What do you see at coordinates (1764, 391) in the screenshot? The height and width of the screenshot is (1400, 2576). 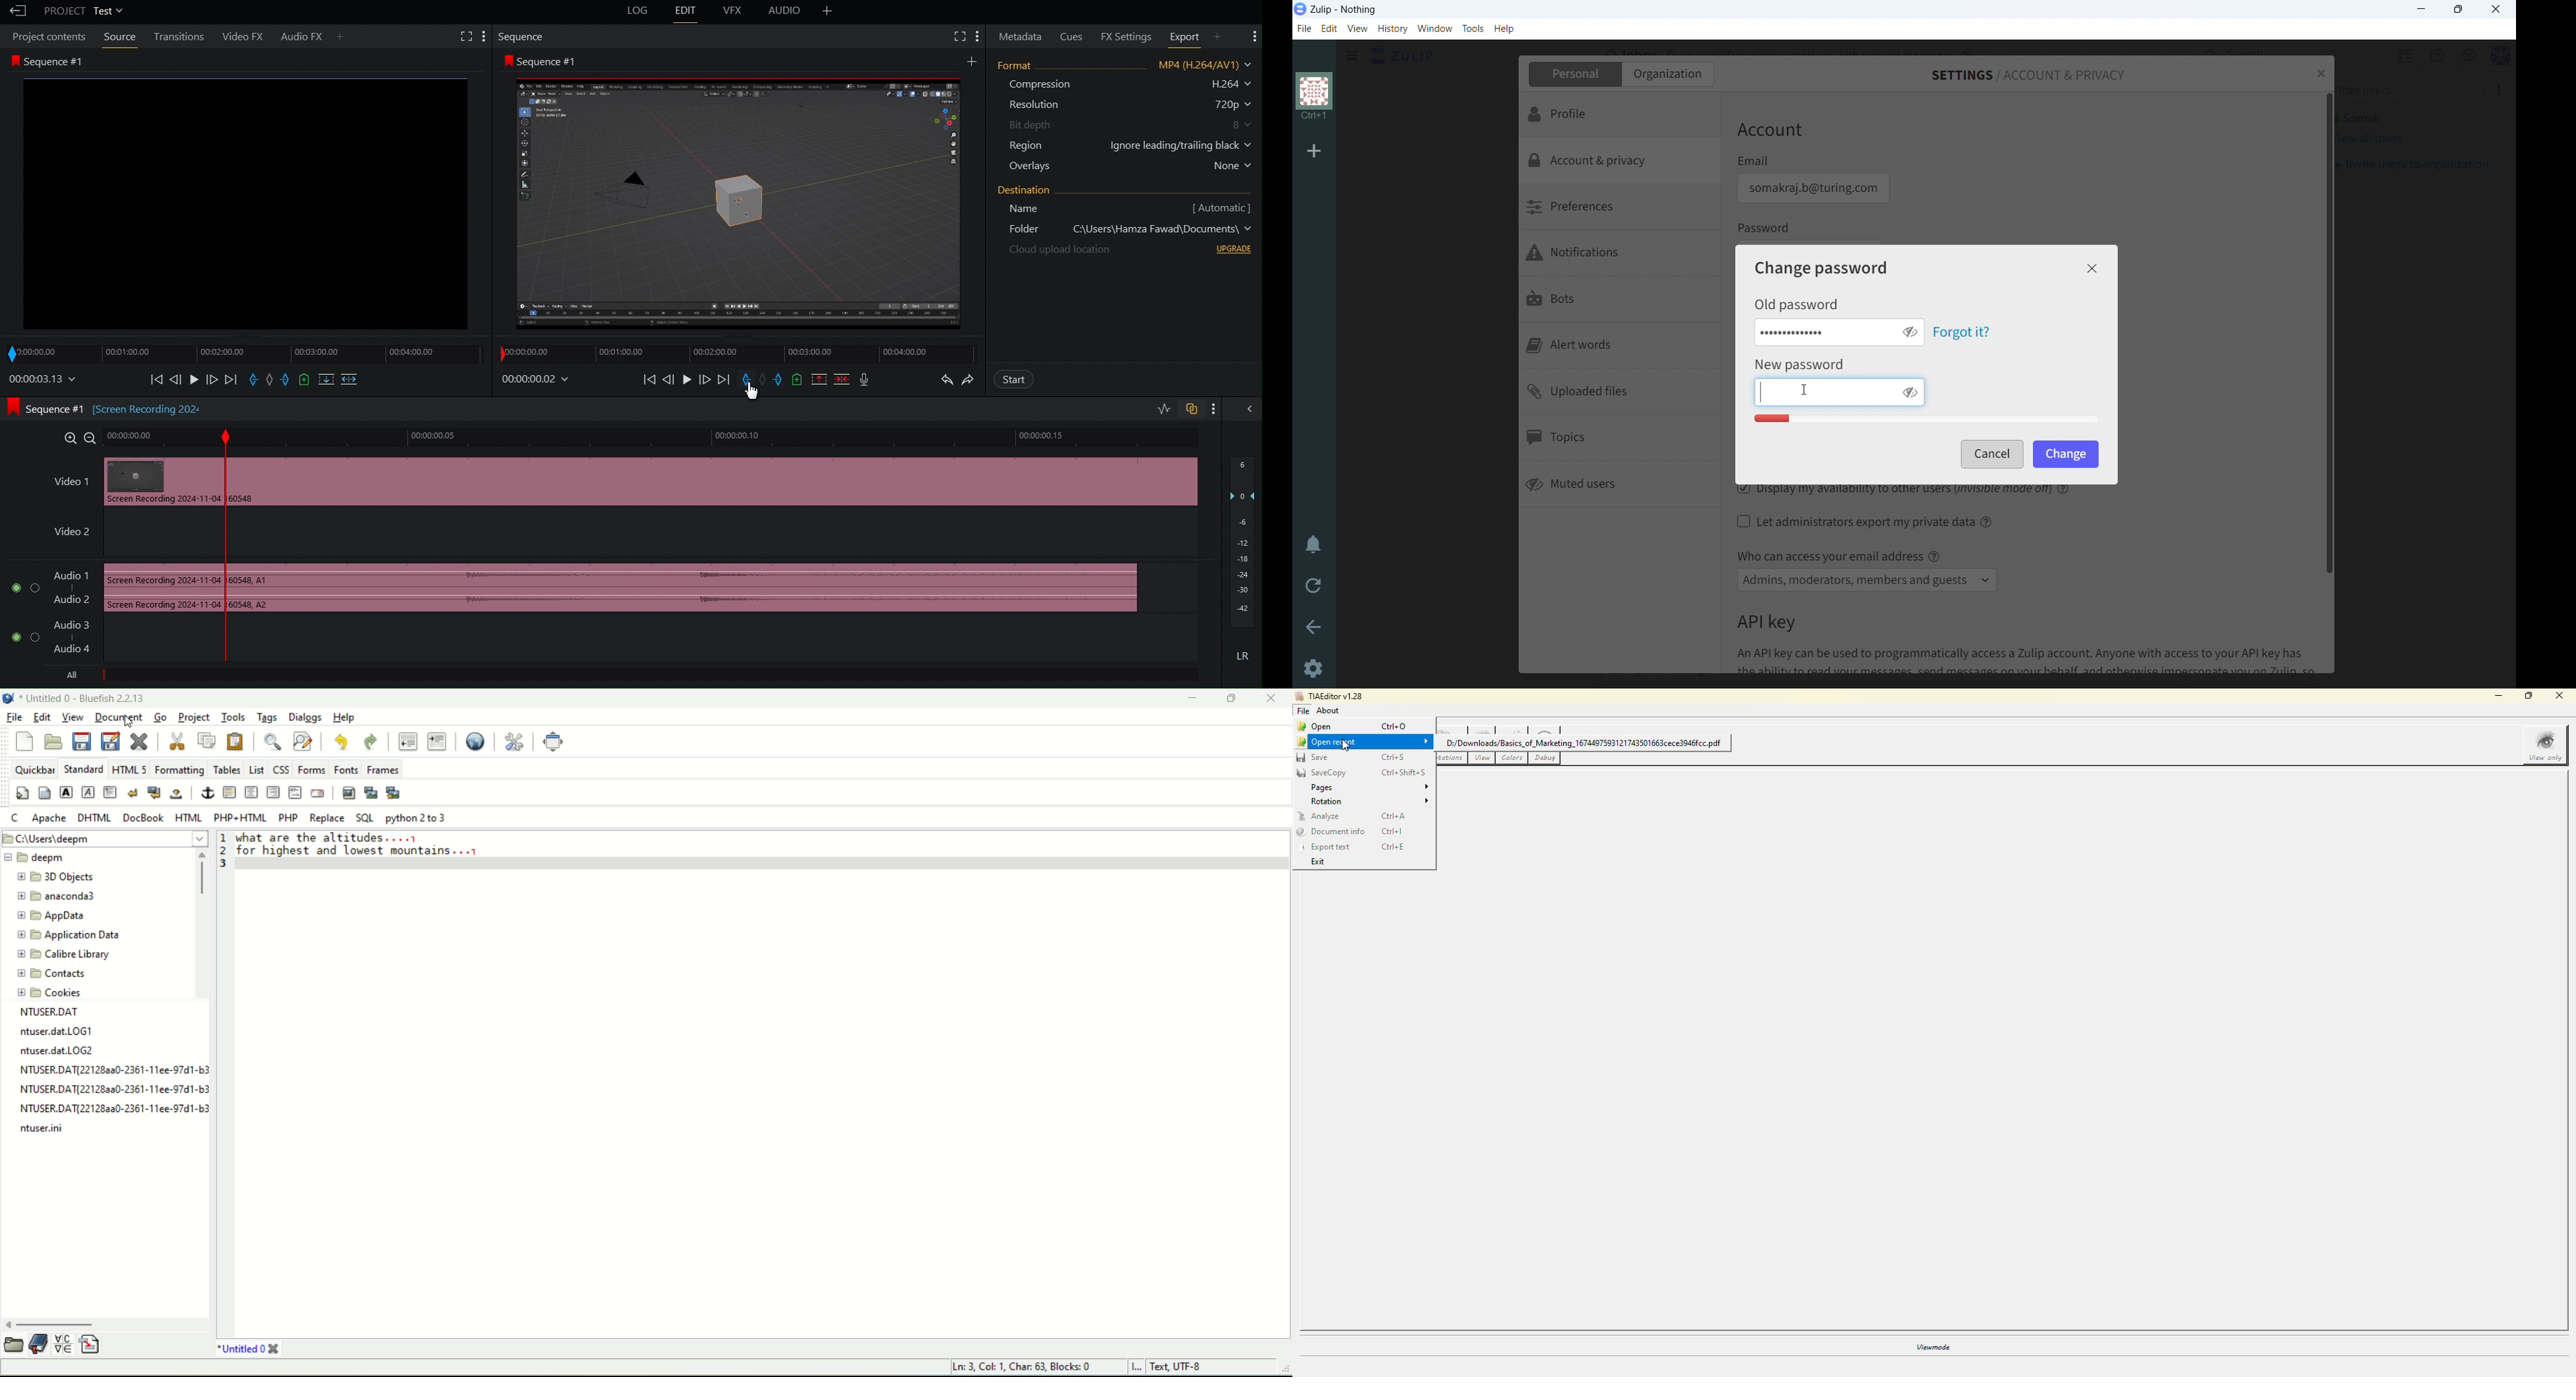 I see `Text Cursor` at bounding box center [1764, 391].